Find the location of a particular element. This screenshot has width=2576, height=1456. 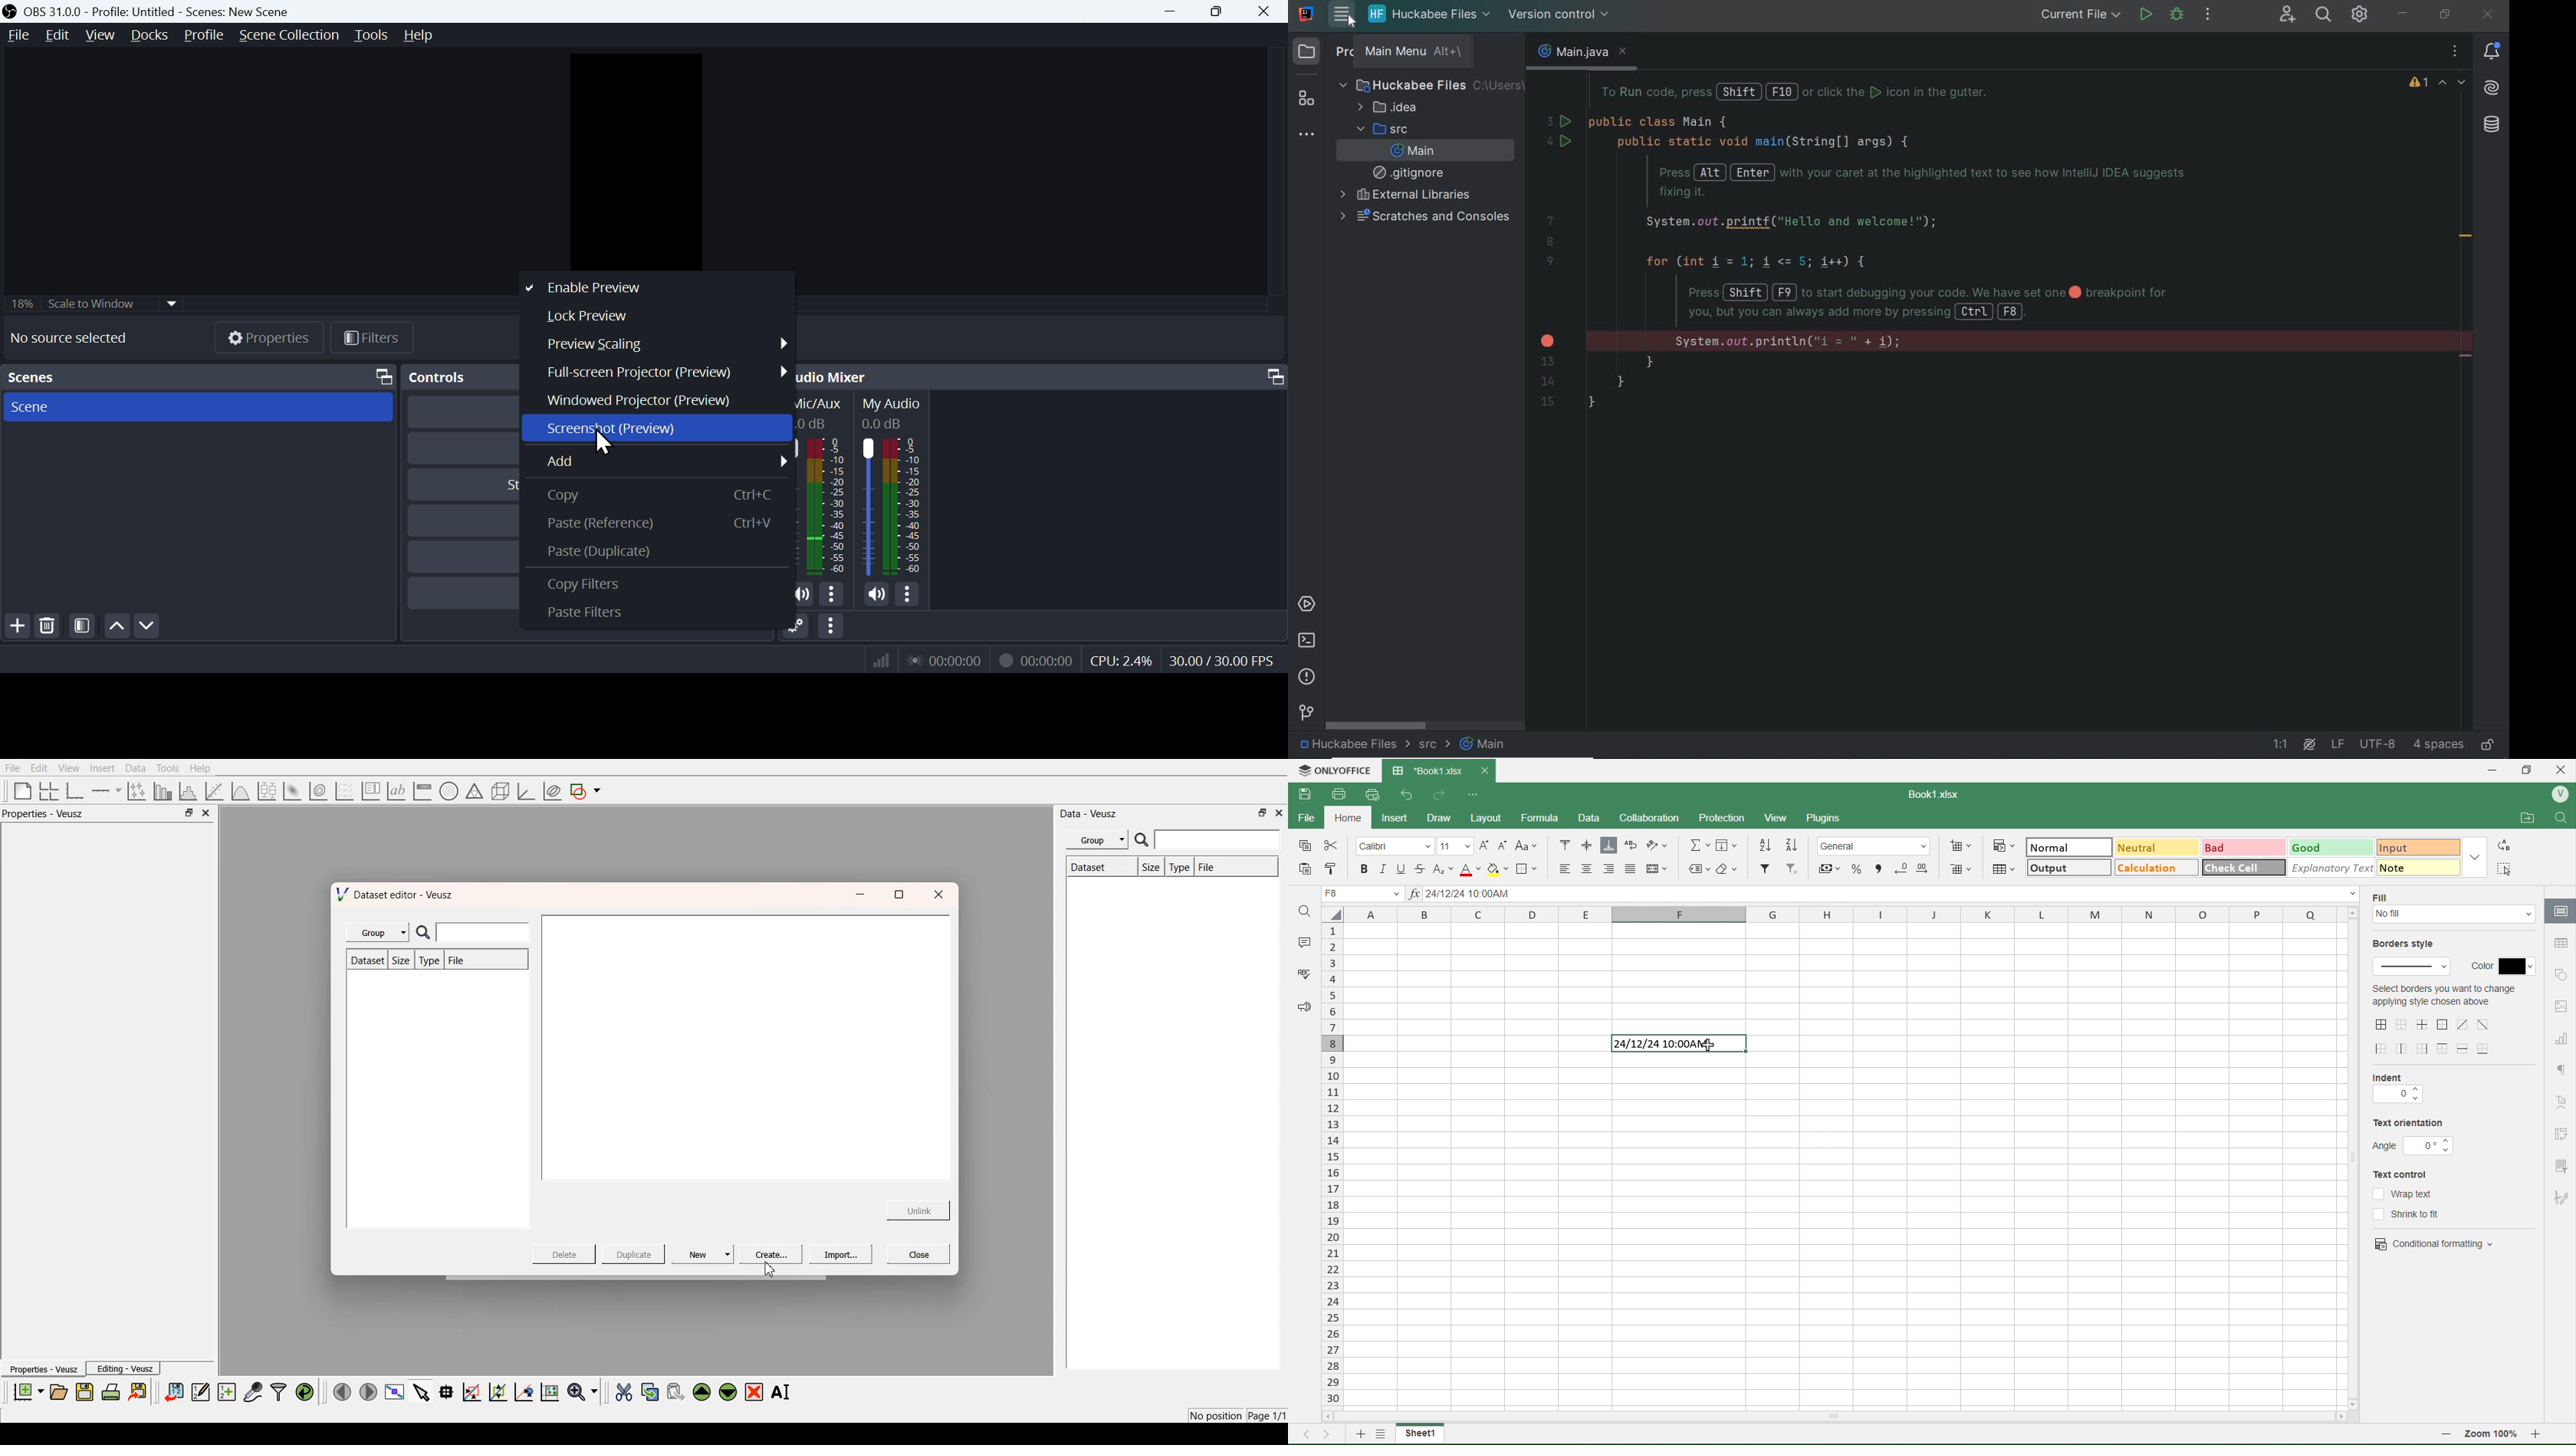

wrap text is located at coordinates (2403, 1193).